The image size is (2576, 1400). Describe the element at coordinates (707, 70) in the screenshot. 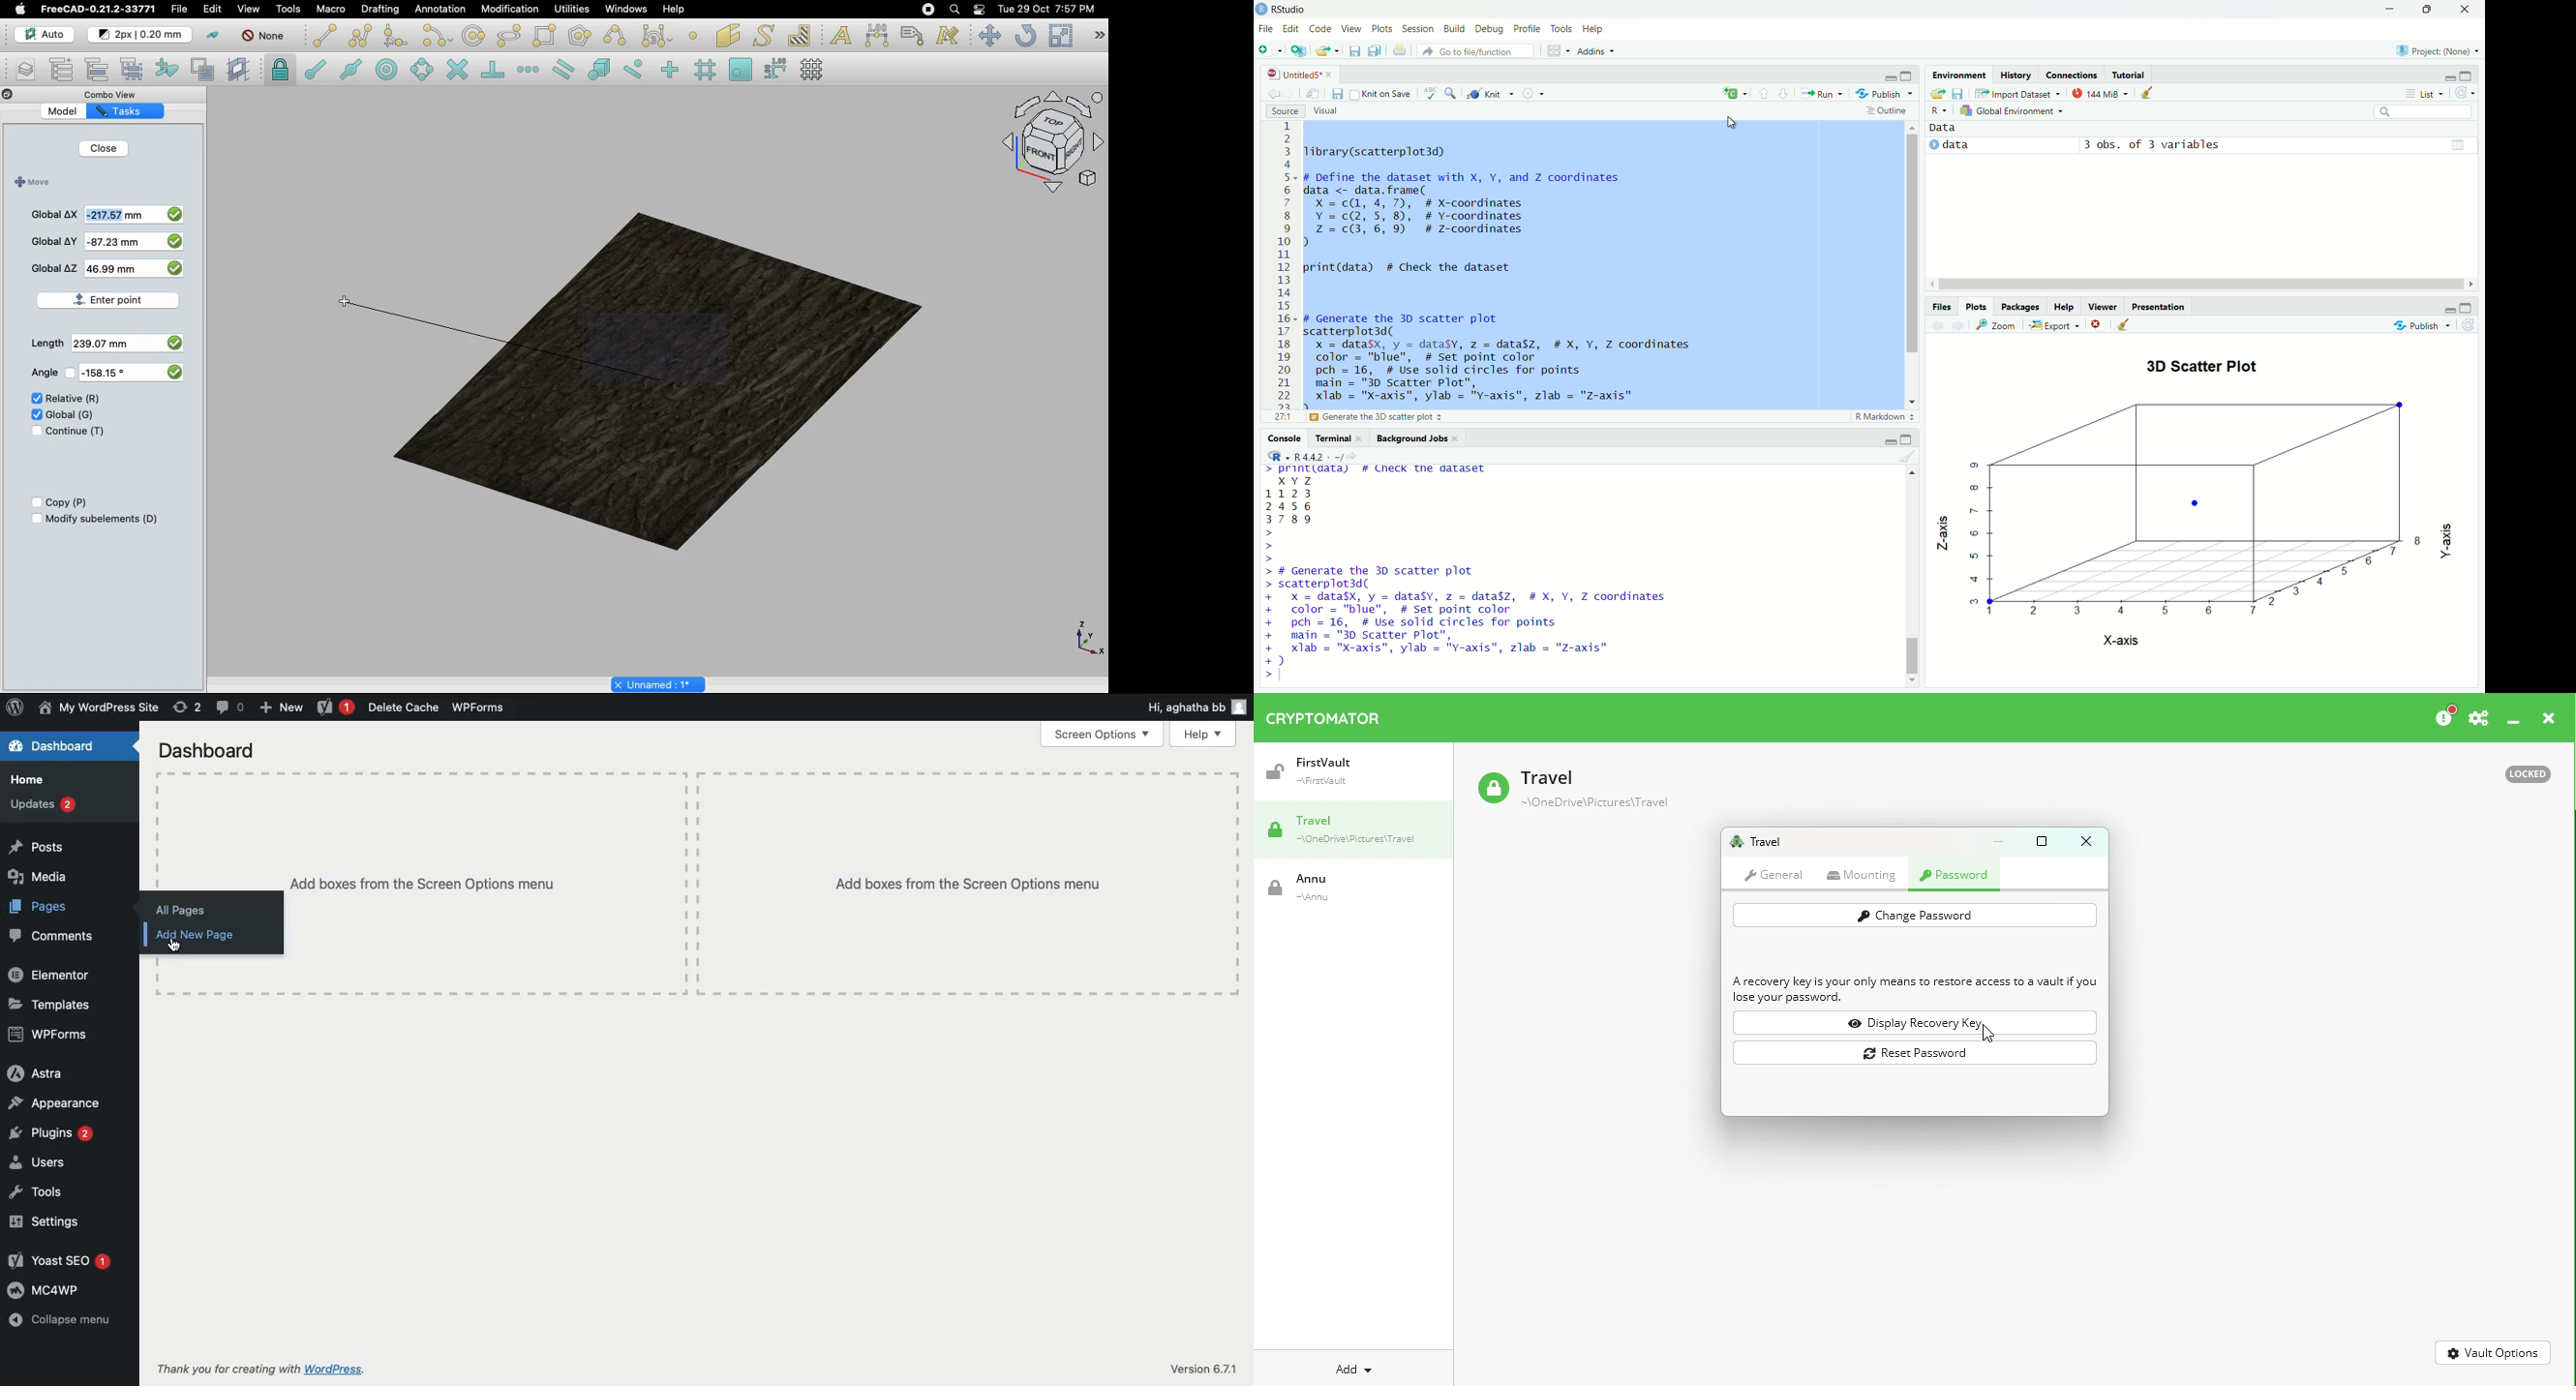

I see `Snap grid` at that location.